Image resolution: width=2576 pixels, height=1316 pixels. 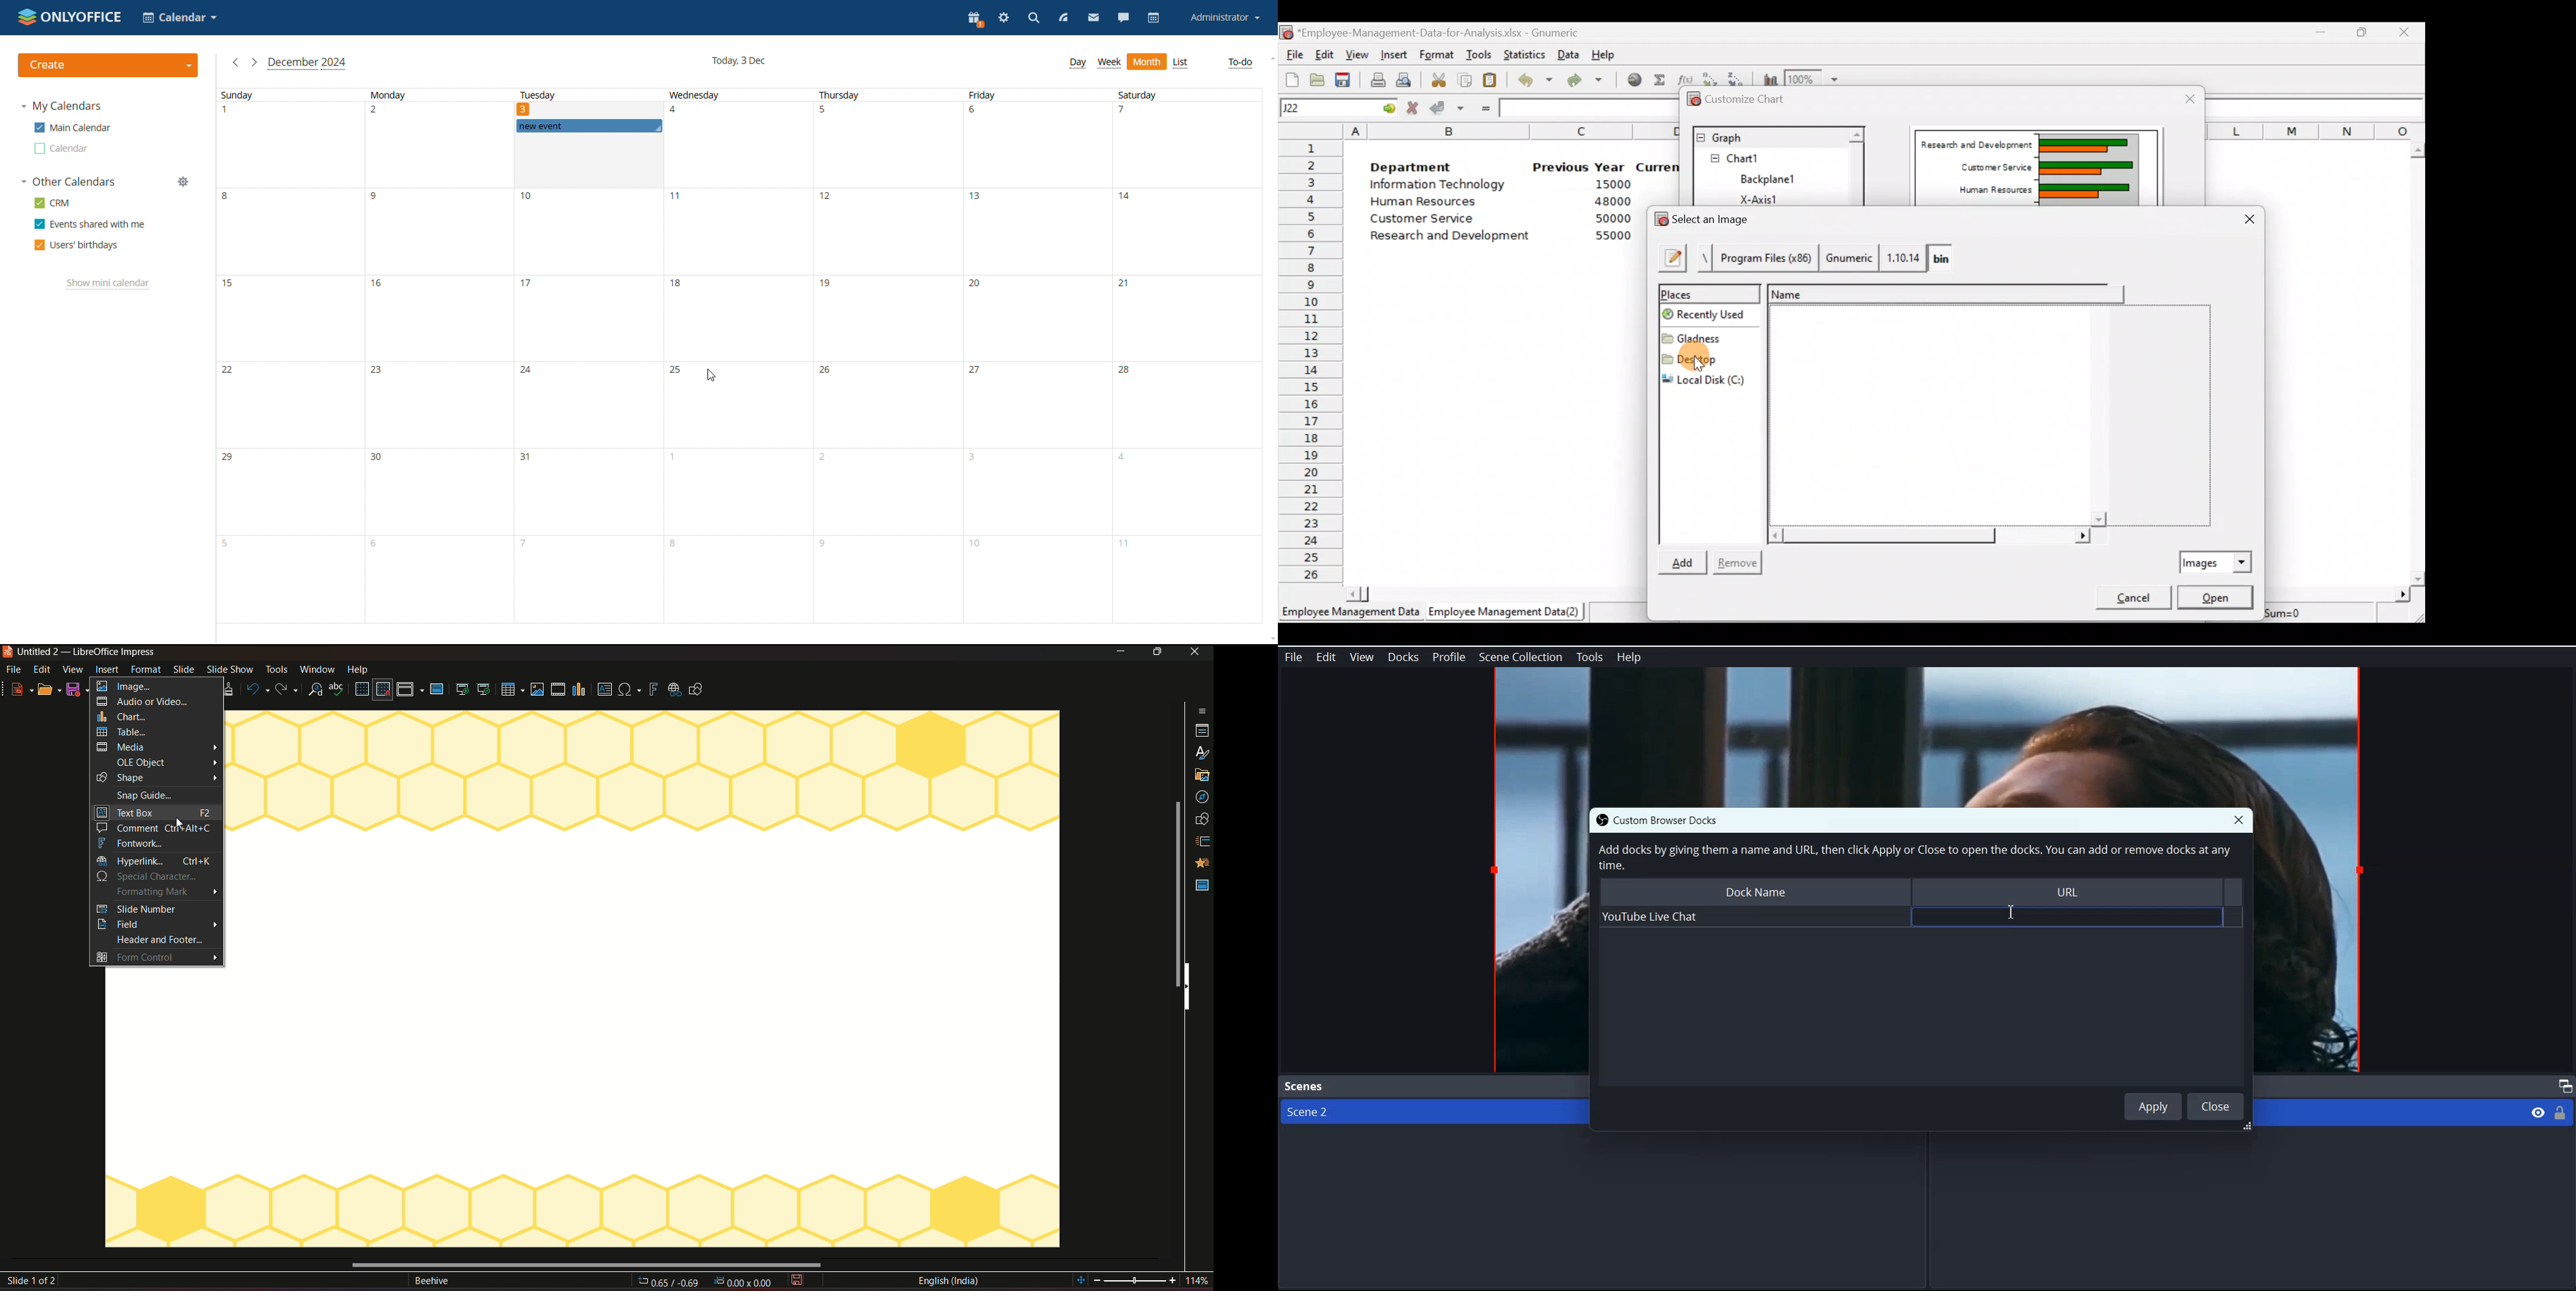 I want to click on gallery, so click(x=1202, y=776).